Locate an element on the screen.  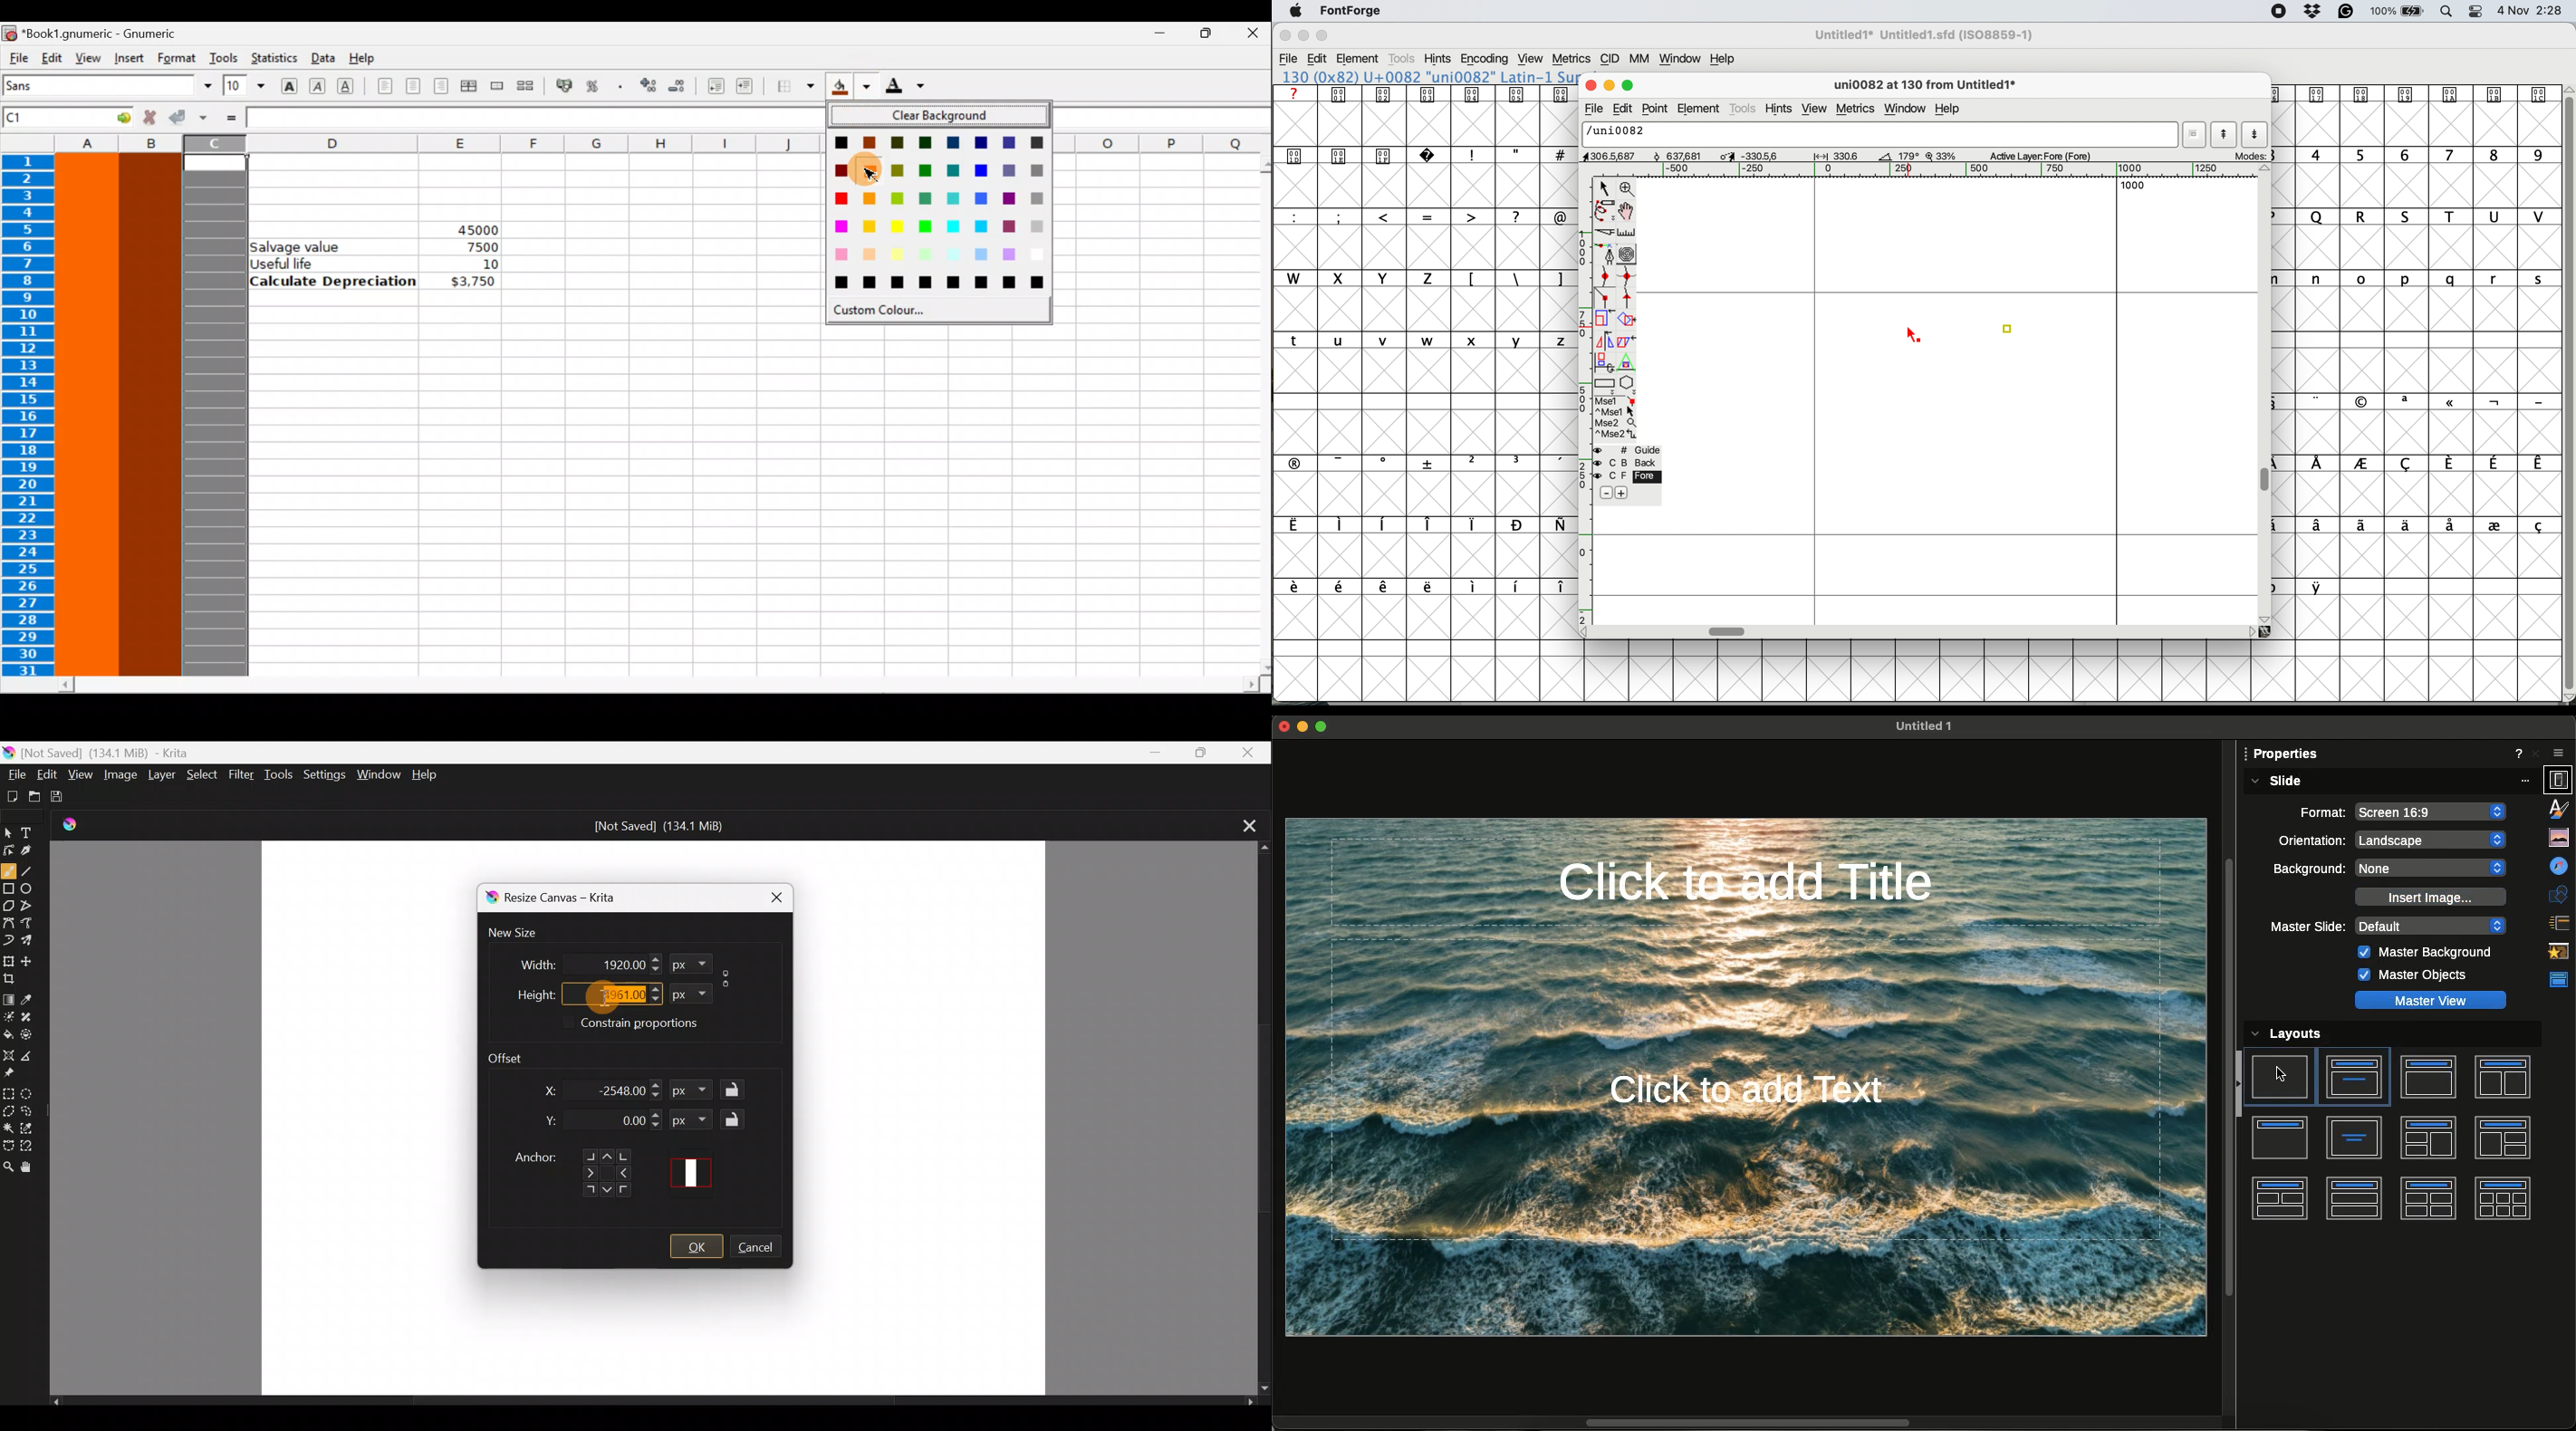
Line tool is located at coordinates (30, 871).